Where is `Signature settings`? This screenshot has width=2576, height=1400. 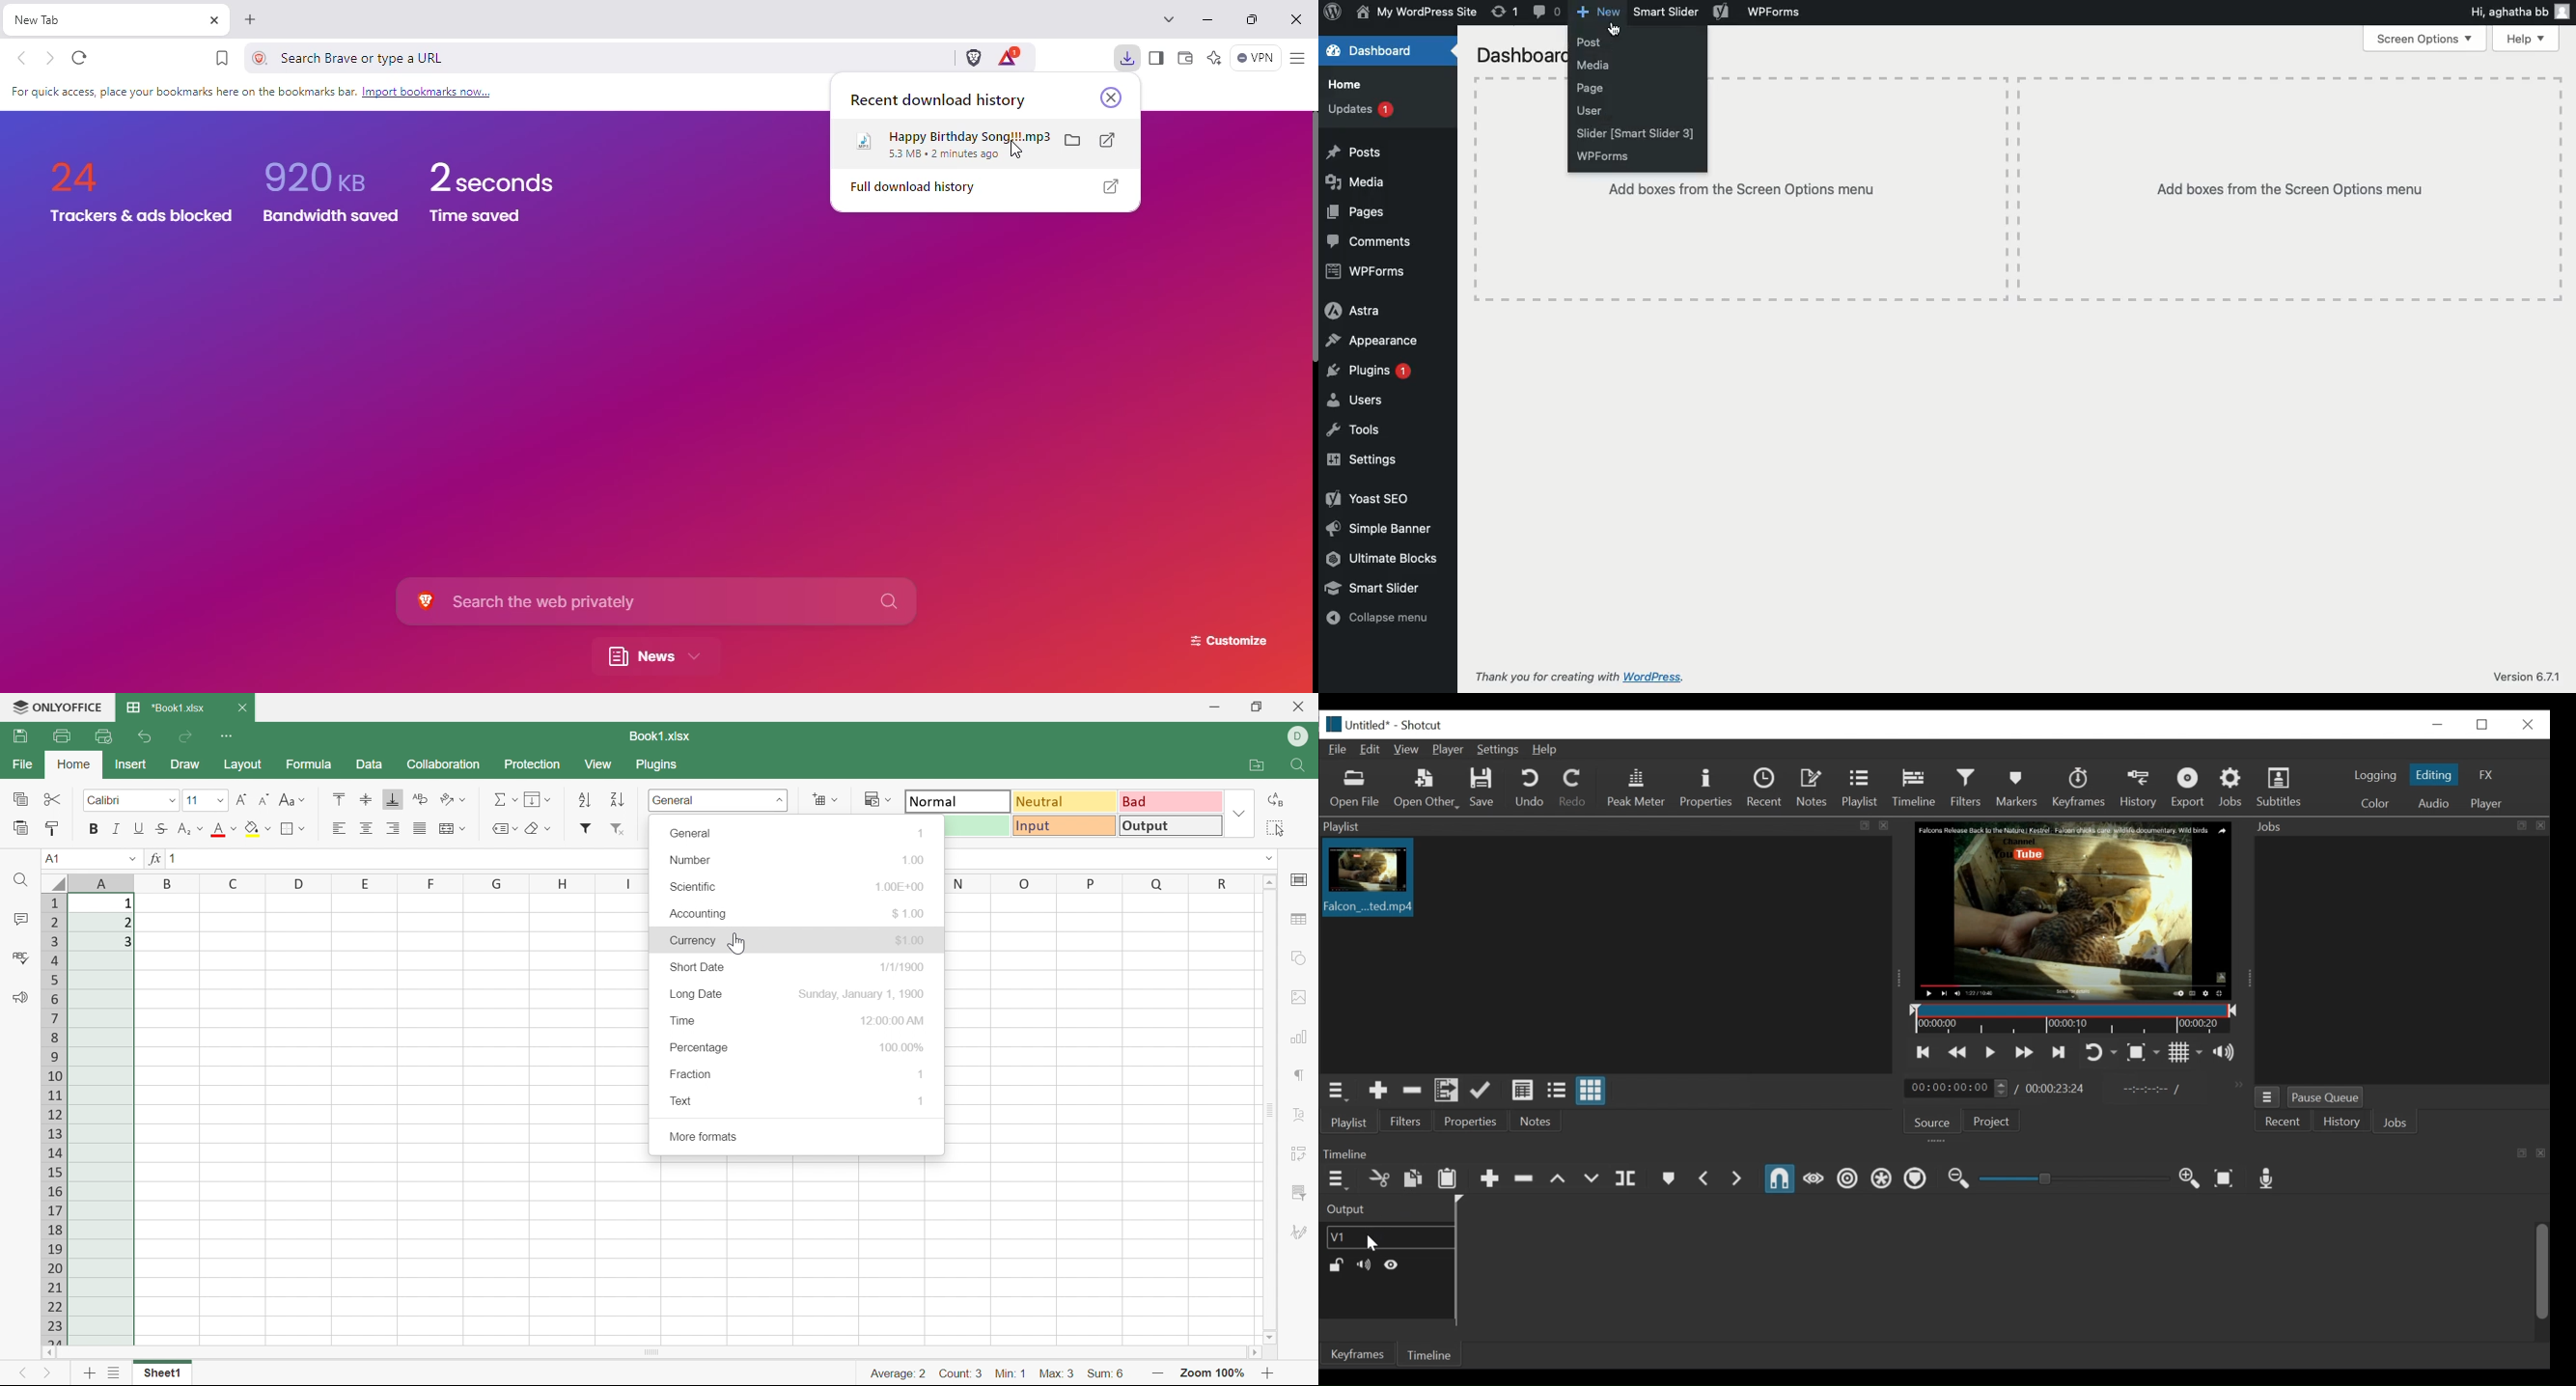 Signature settings is located at coordinates (1298, 1233).